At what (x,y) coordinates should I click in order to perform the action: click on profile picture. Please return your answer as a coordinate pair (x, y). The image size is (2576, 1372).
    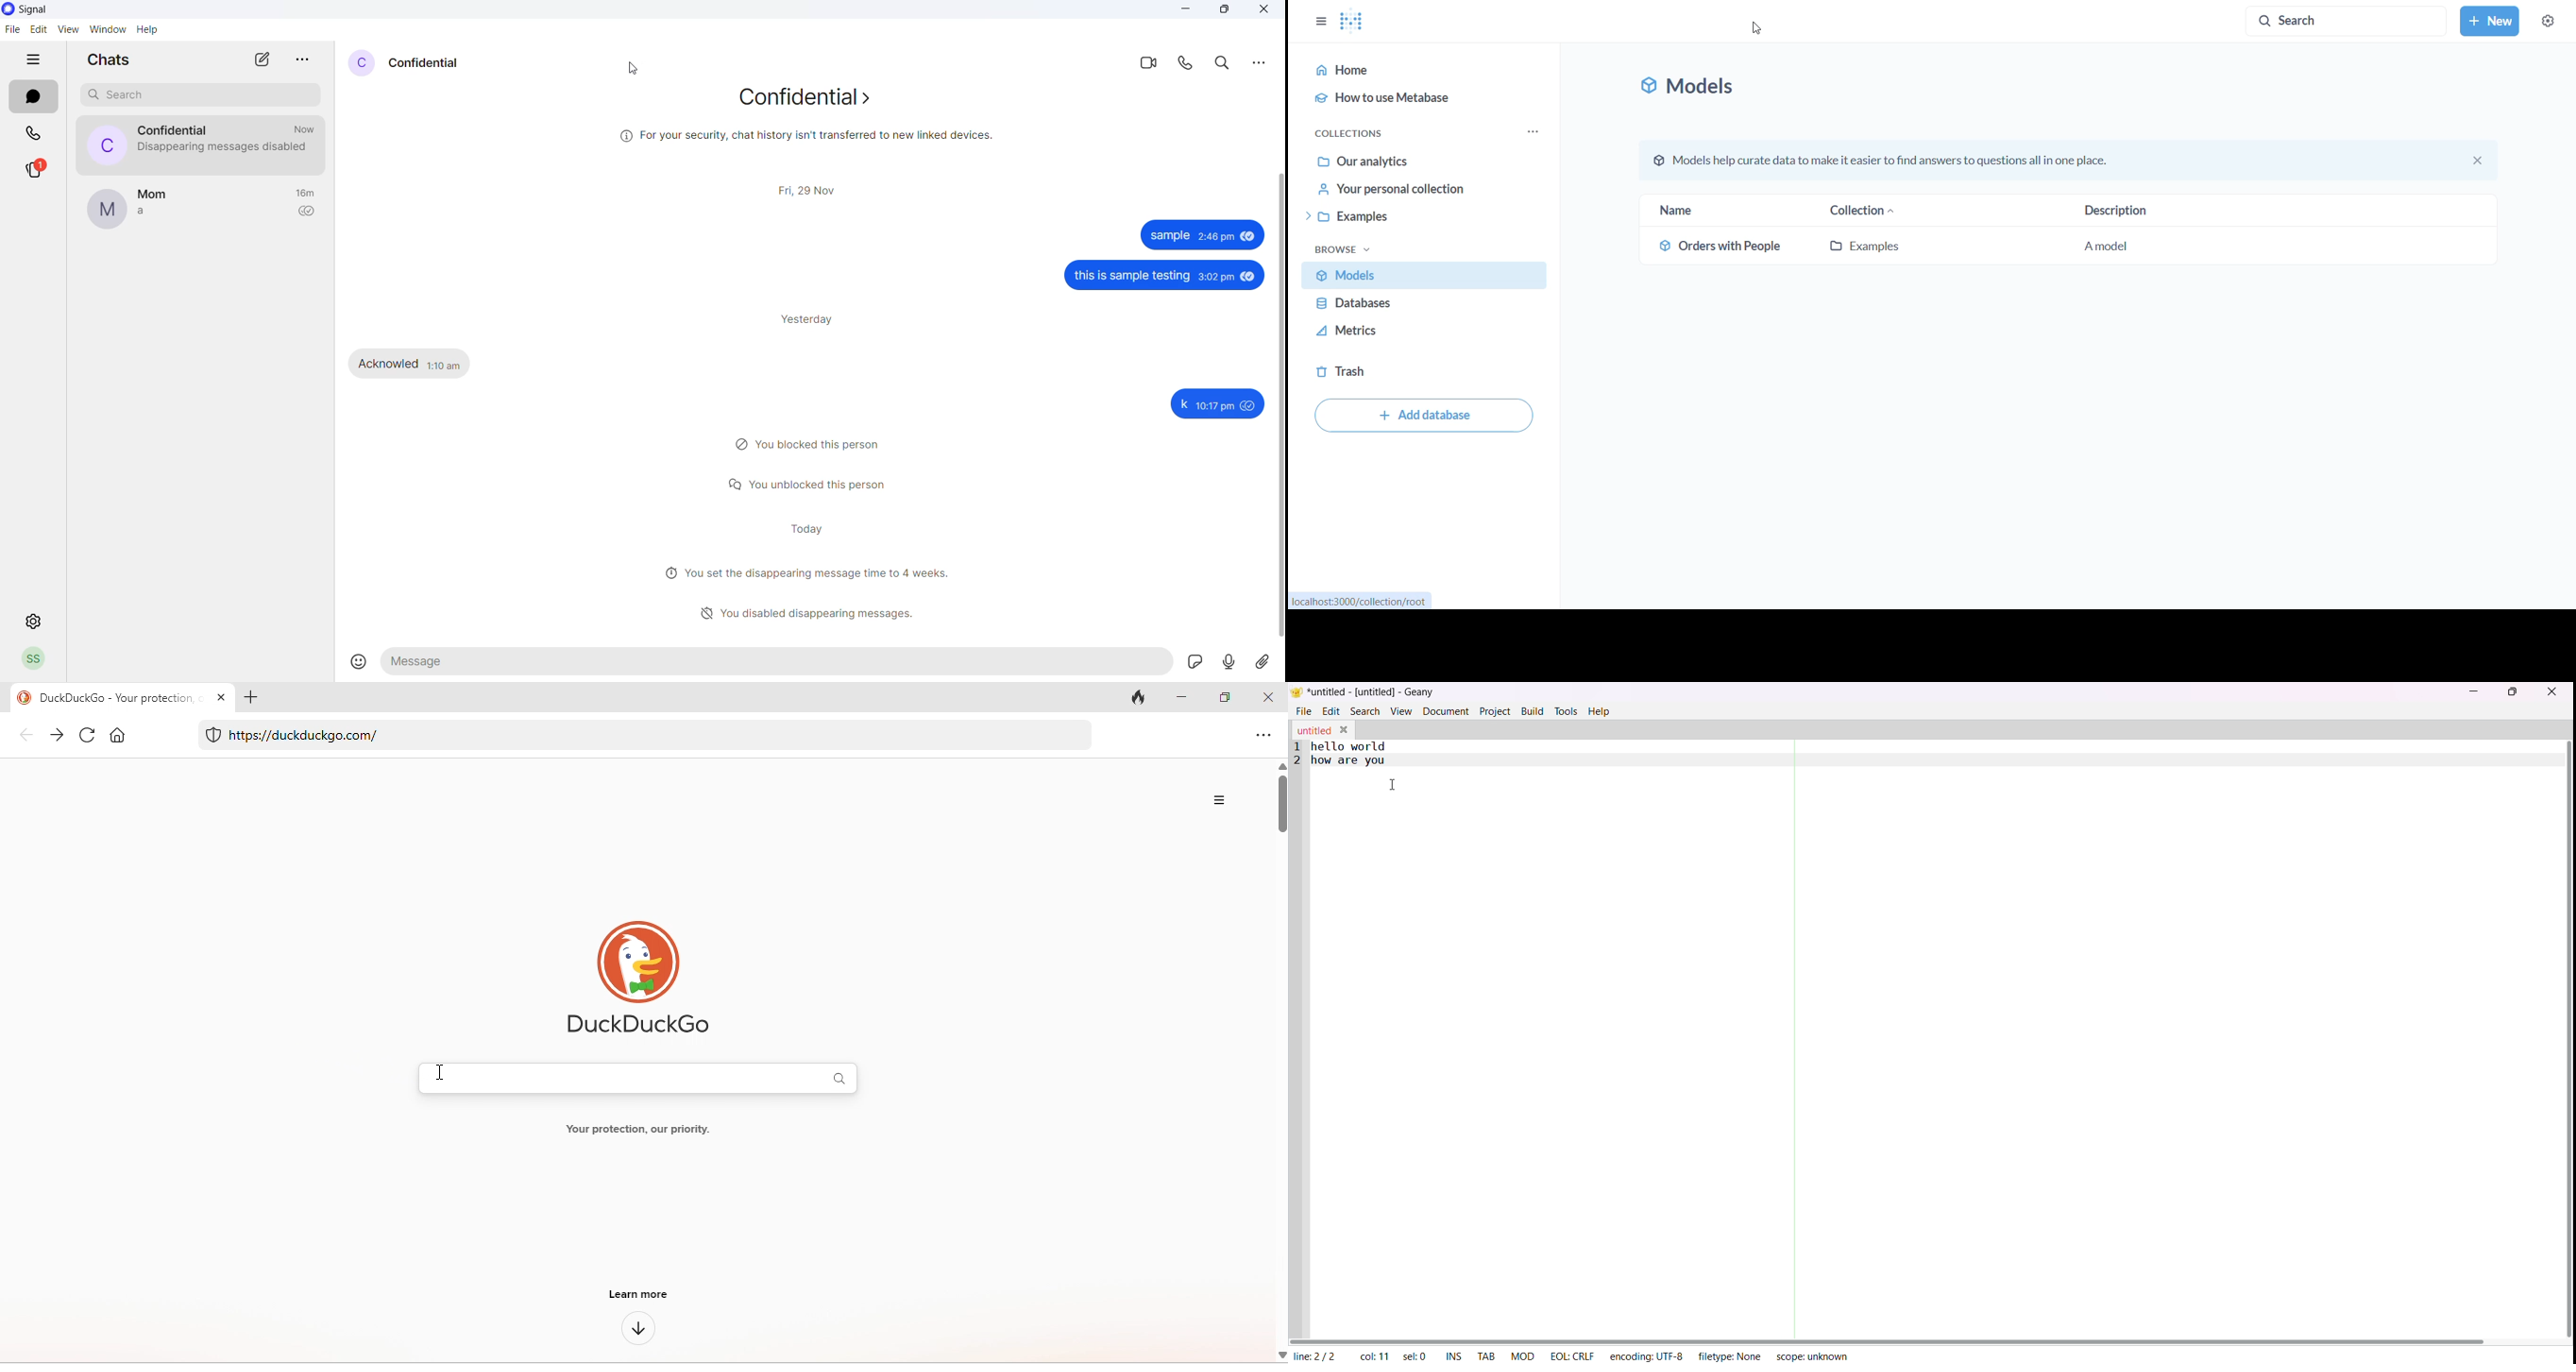
    Looking at the image, I should click on (100, 145).